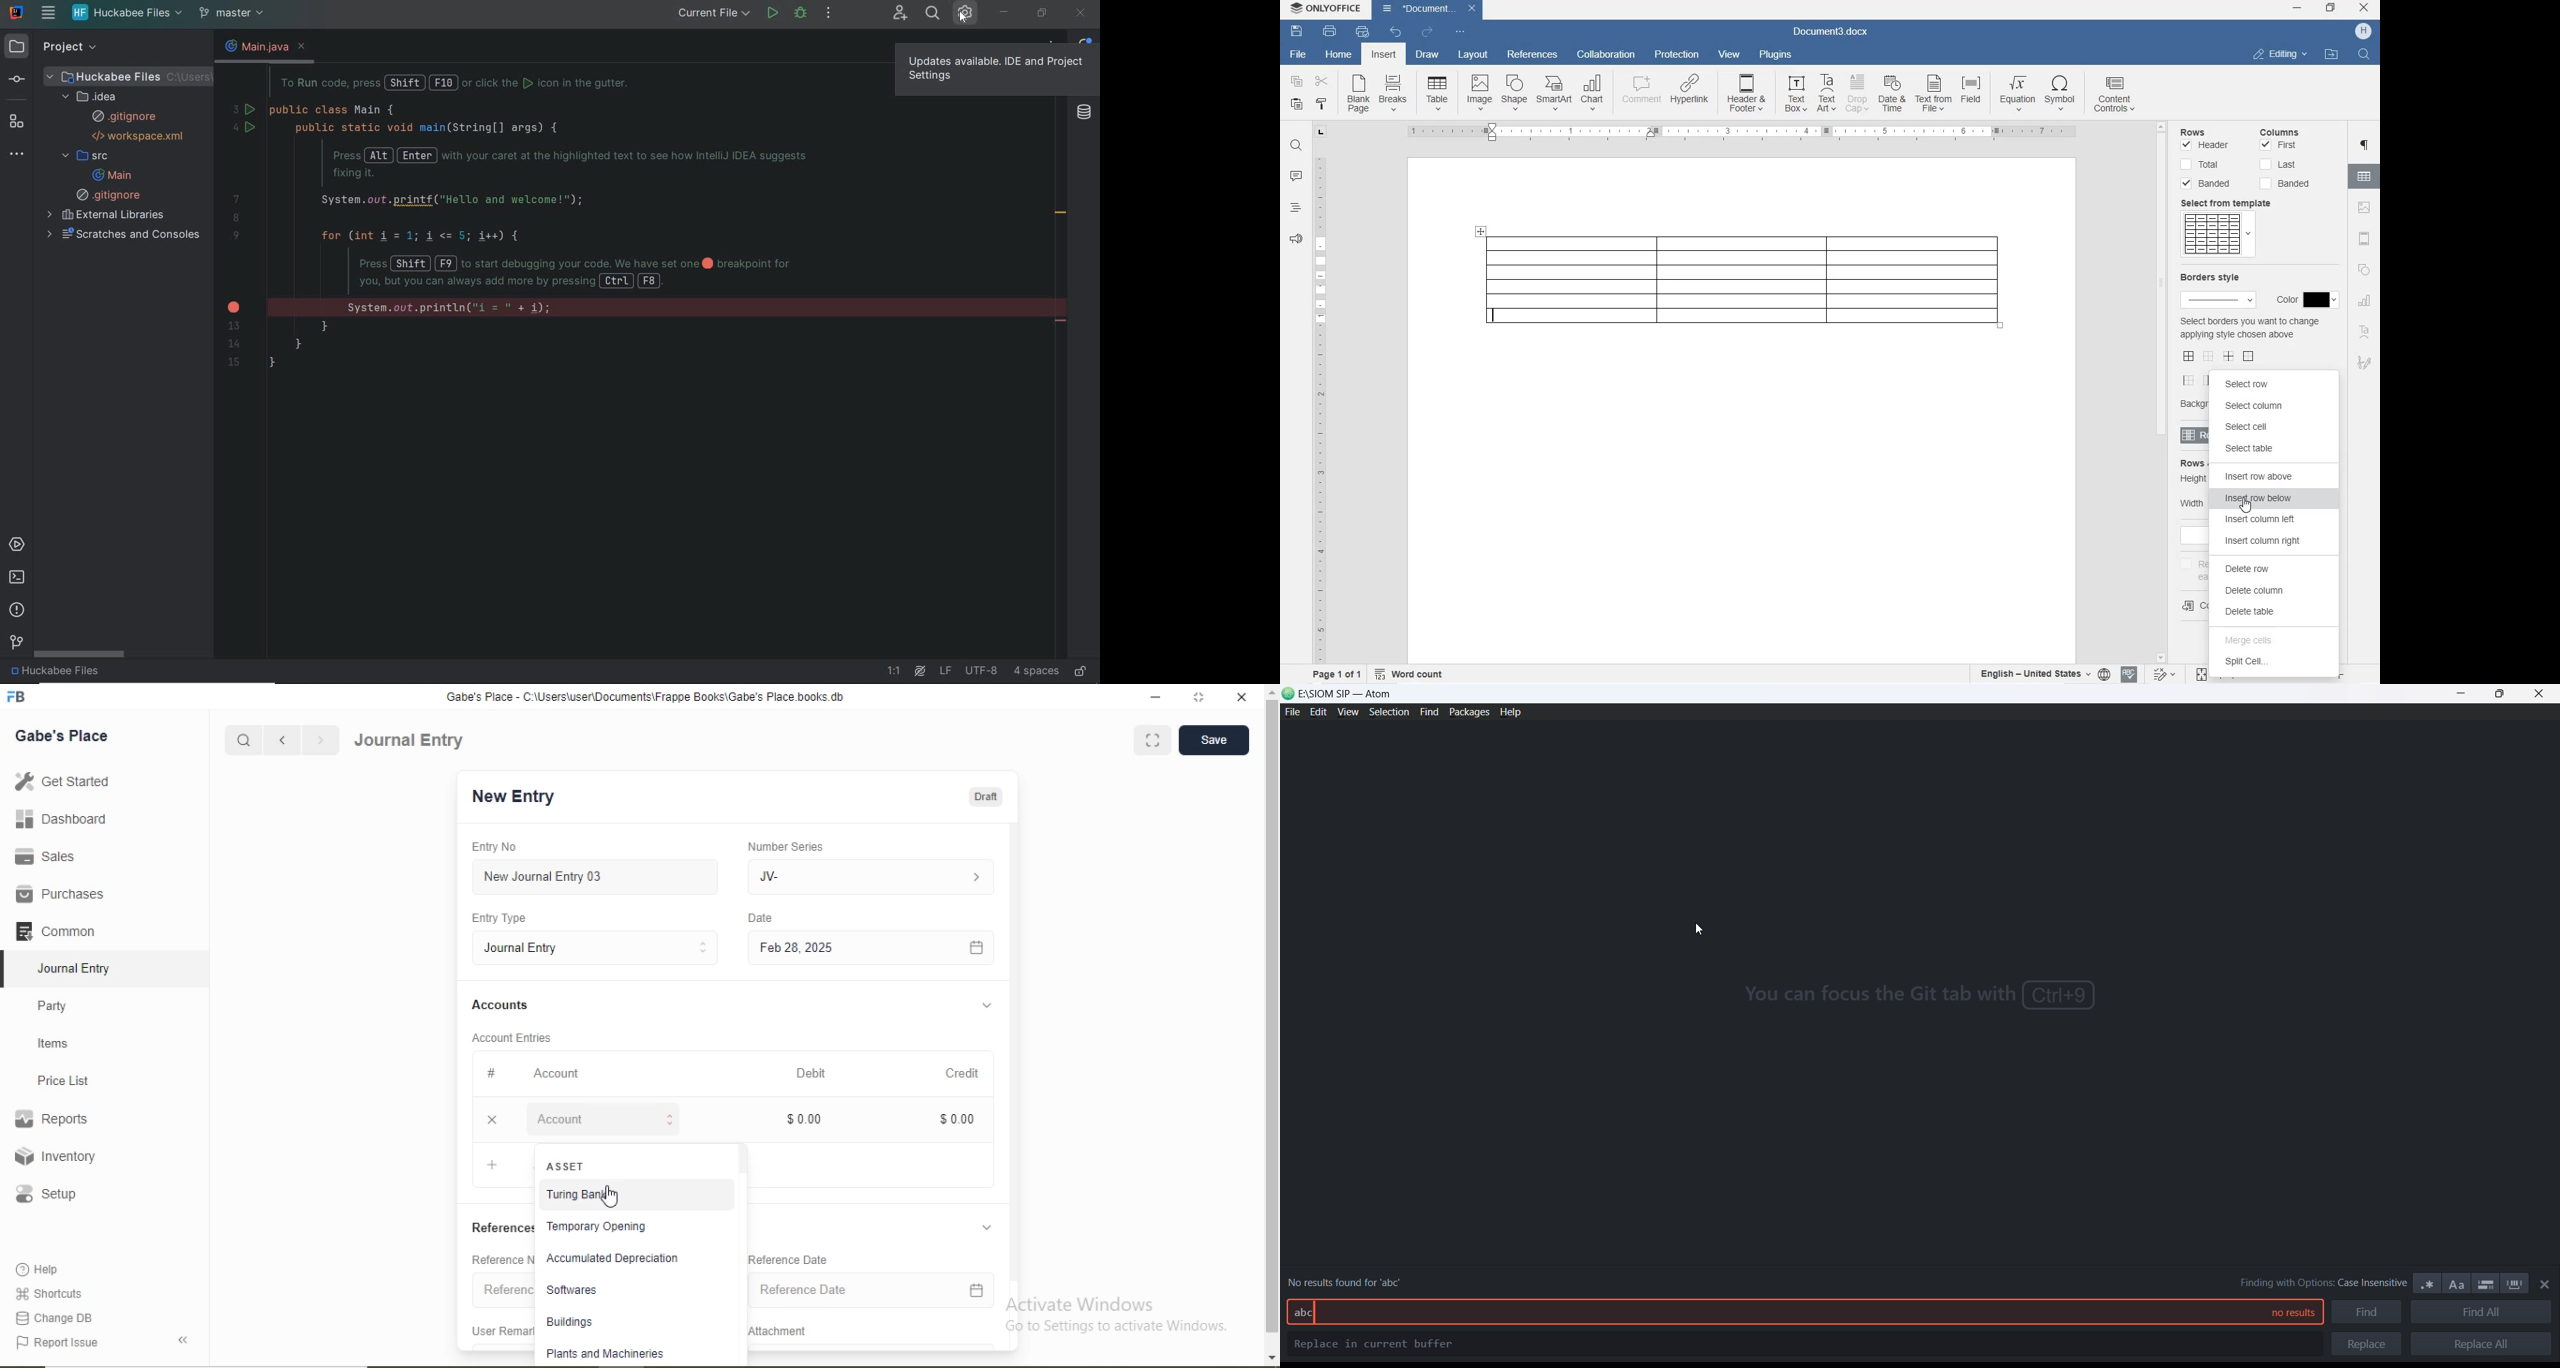 Image resolution: width=2576 pixels, height=1372 pixels. I want to click on Items, so click(53, 1043).